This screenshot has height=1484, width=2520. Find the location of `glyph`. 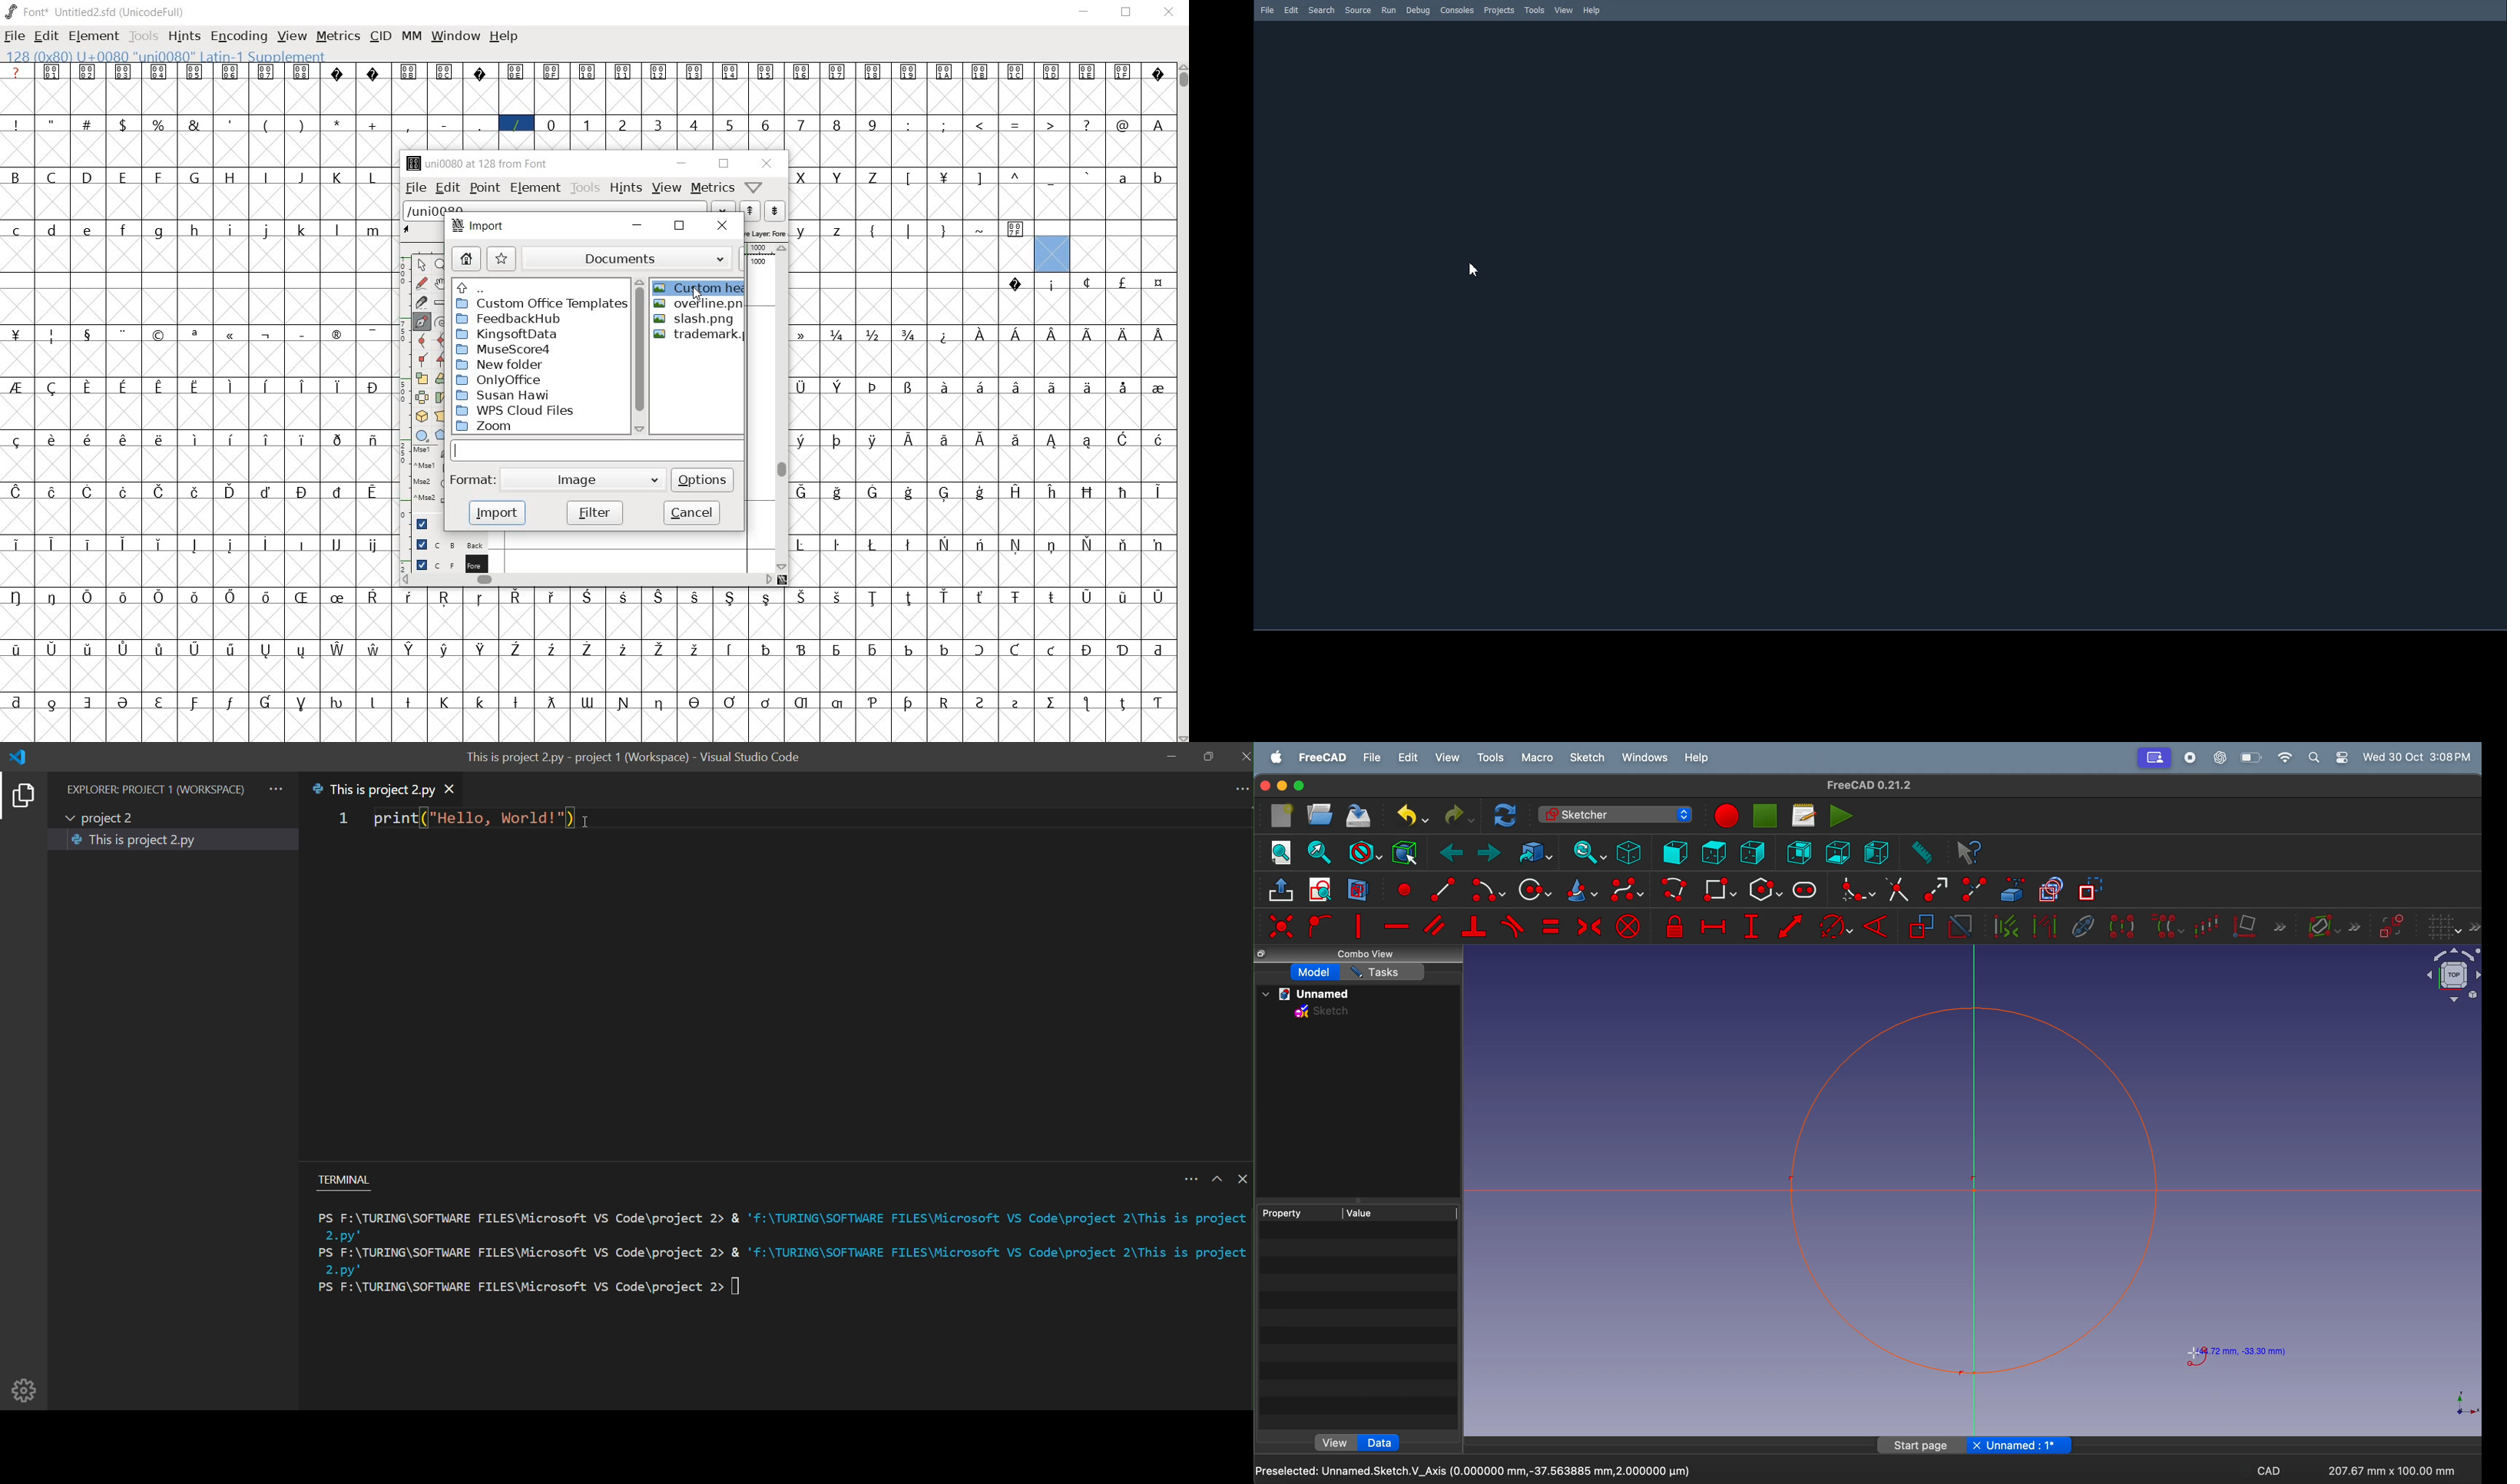

glyph is located at coordinates (945, 386).